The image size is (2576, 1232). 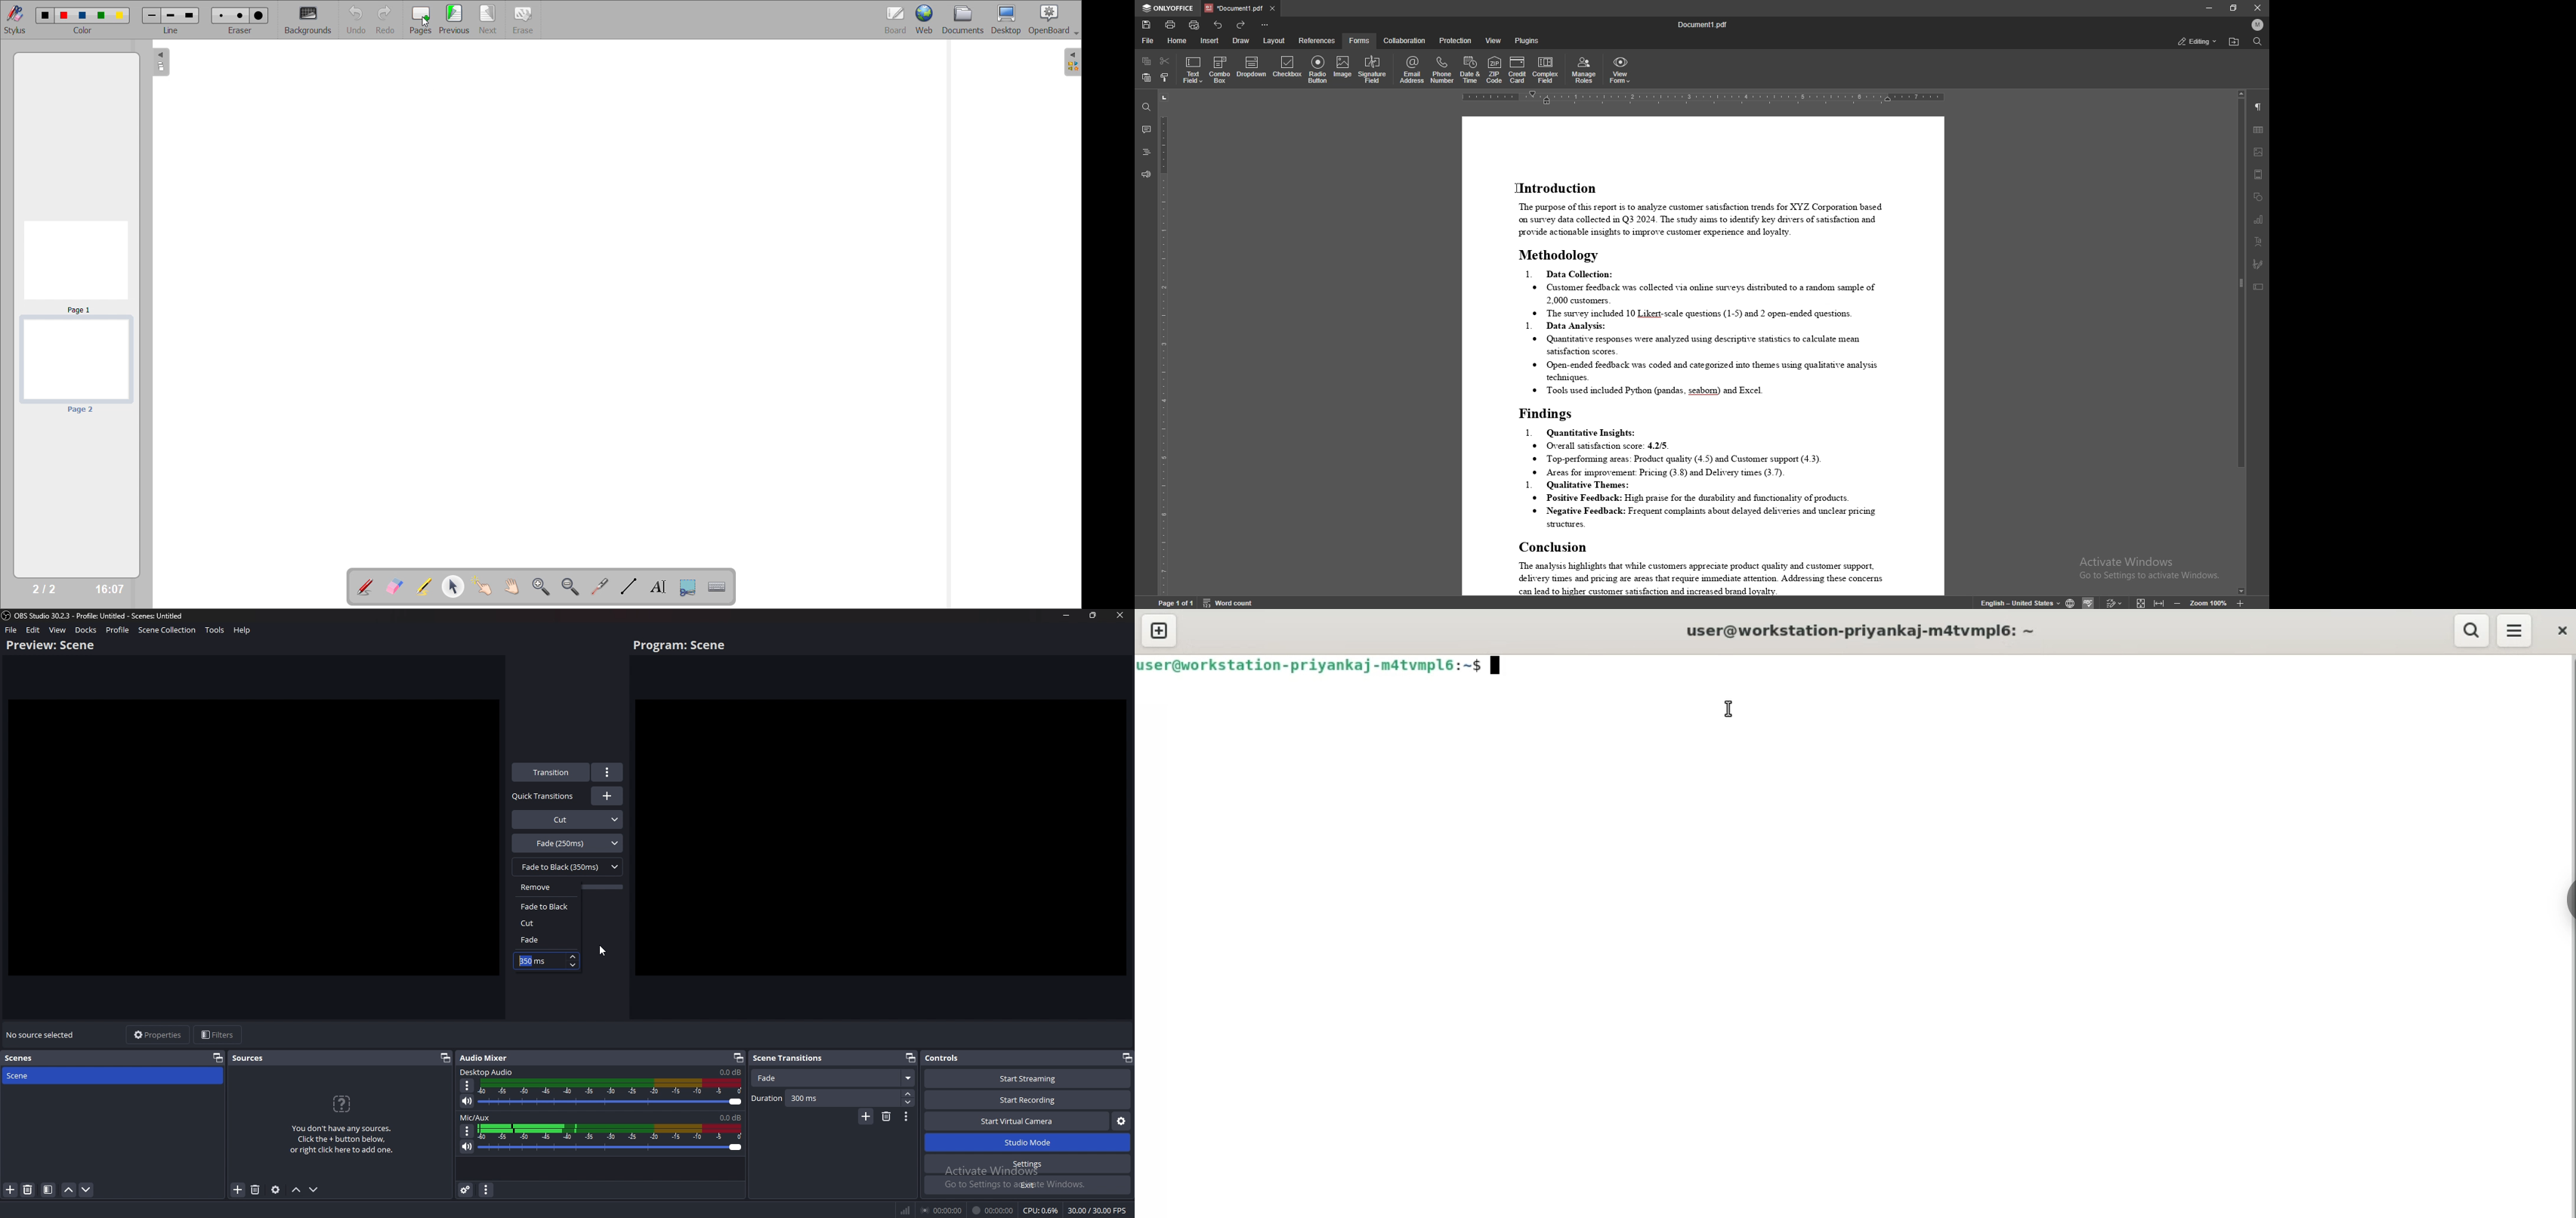 What do you see at coordinates (835, 1078) in the screenshot?
I see `Fade` at bounding box center [835, 1078].